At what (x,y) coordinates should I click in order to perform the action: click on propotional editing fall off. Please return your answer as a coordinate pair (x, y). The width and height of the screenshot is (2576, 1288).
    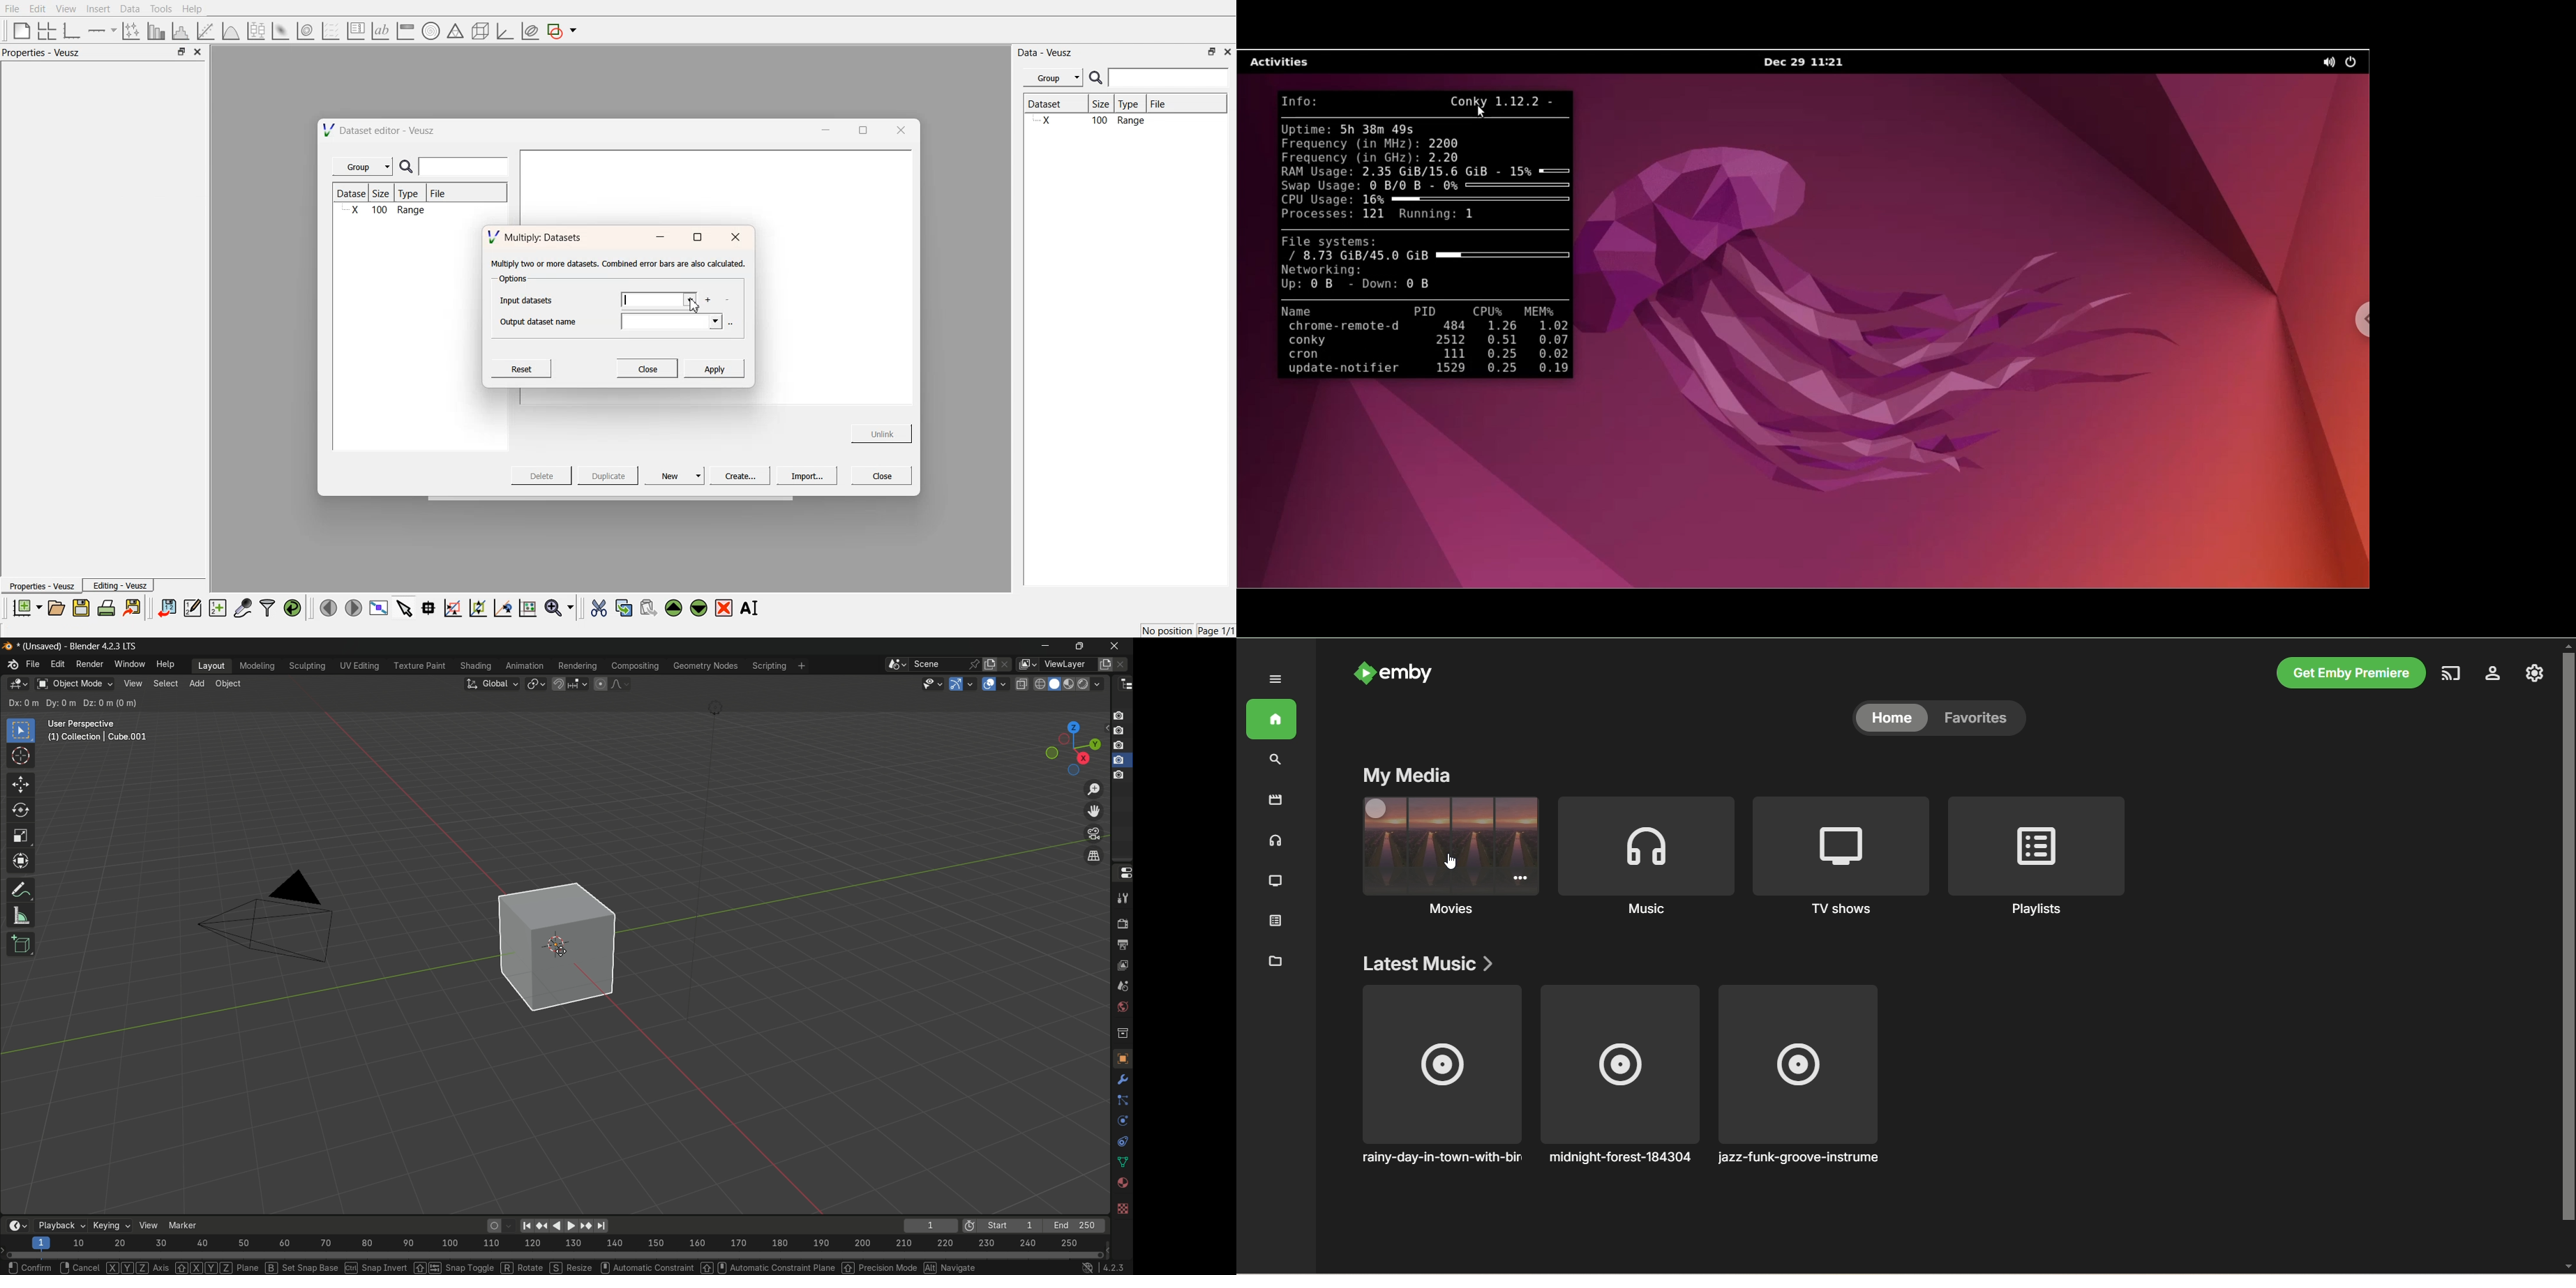
    Looking at the image, I should click on (621, 684).